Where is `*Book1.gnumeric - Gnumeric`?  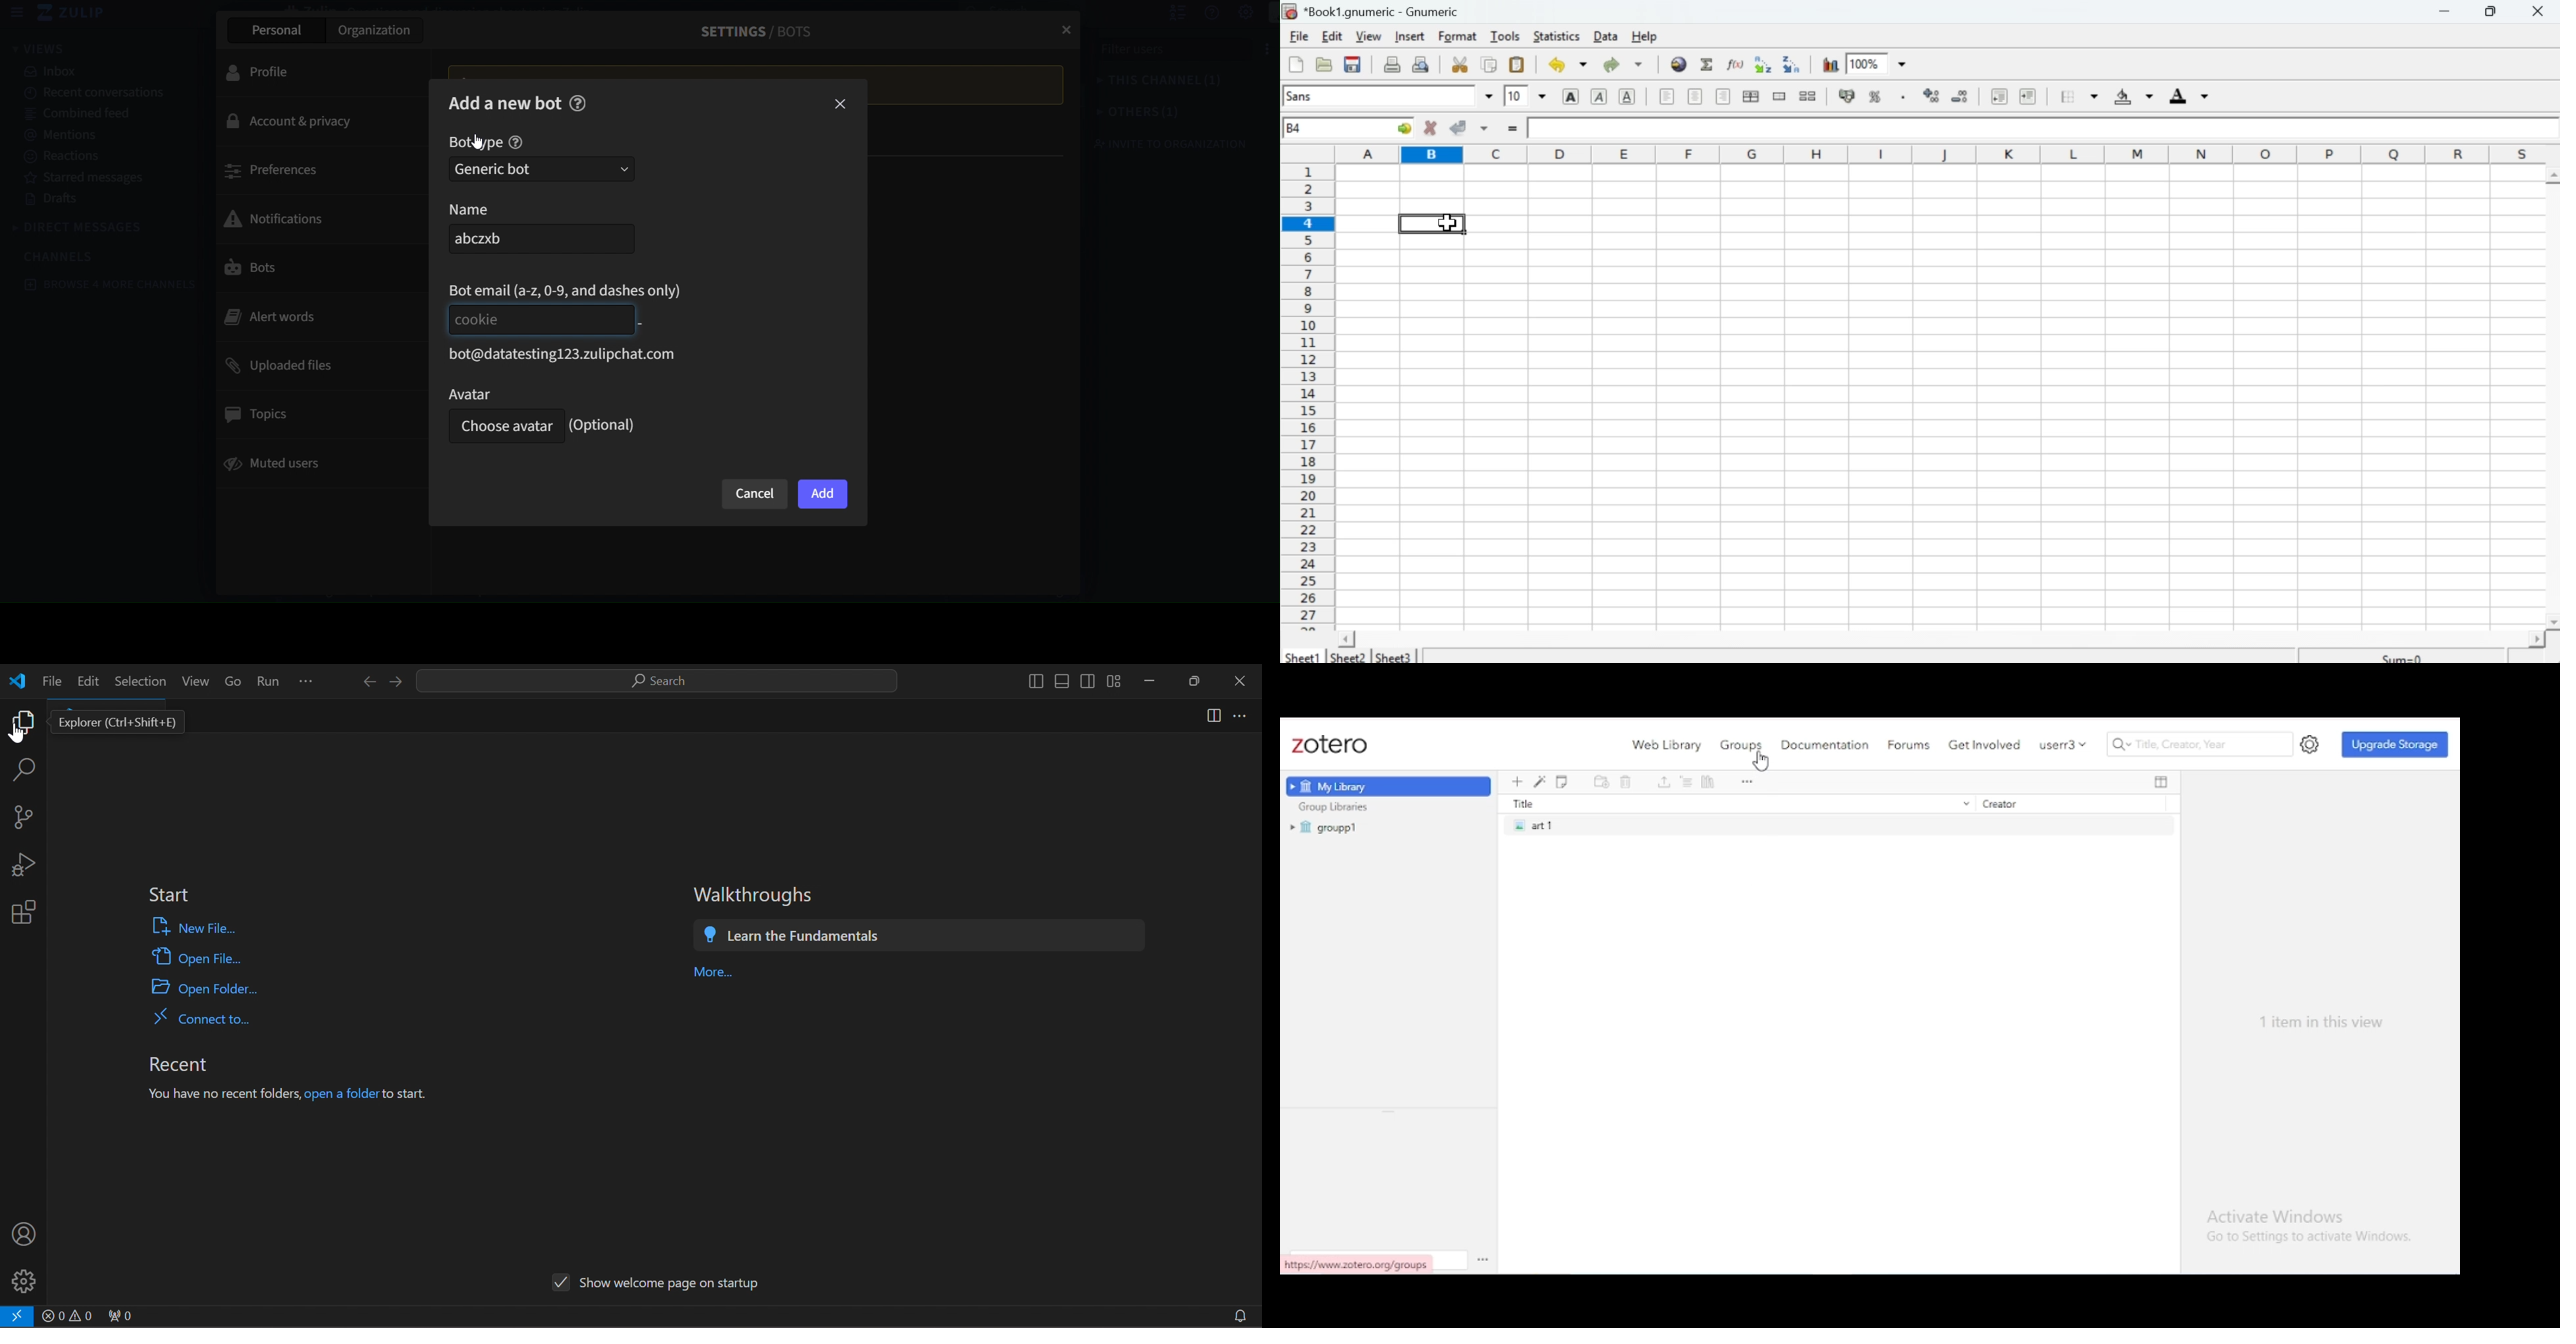 *Book1.gnumeric - Gnumeric is located at coordinates (1387, 11).